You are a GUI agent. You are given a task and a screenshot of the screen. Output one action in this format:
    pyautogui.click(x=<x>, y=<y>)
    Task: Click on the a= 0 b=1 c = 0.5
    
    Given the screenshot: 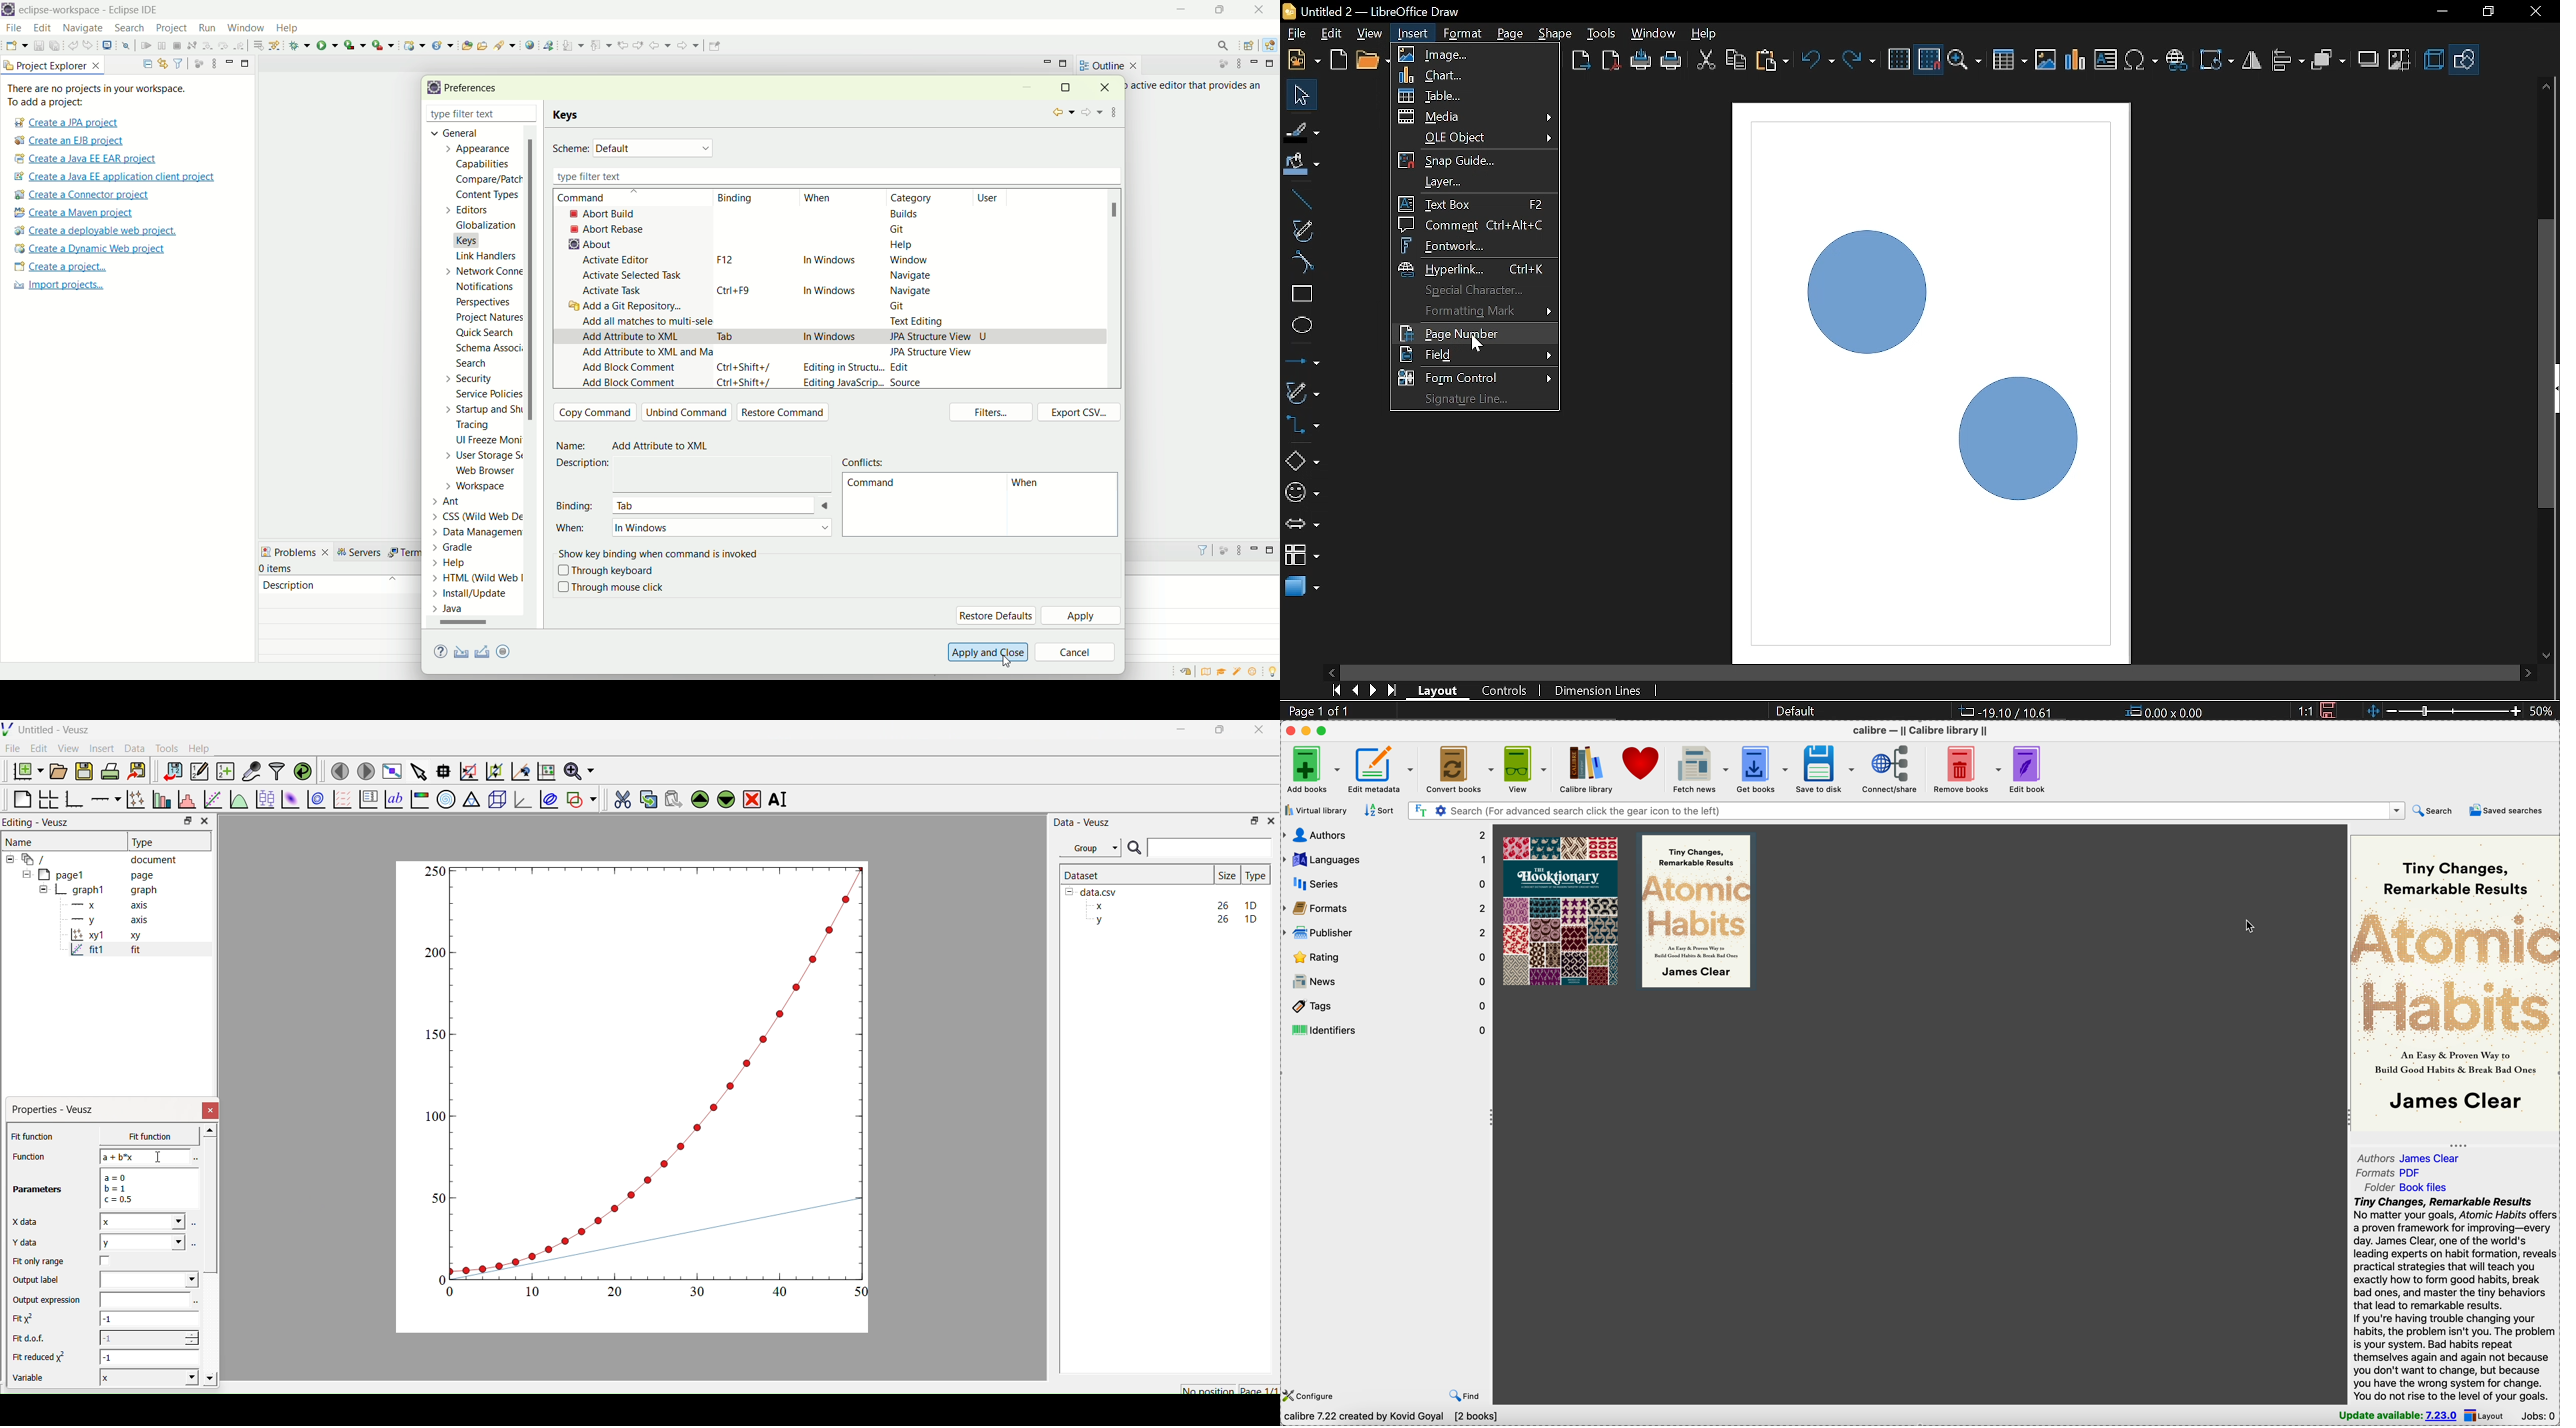 What is the action you would take?
    pyautogui.click(x=147, y=1189)
    